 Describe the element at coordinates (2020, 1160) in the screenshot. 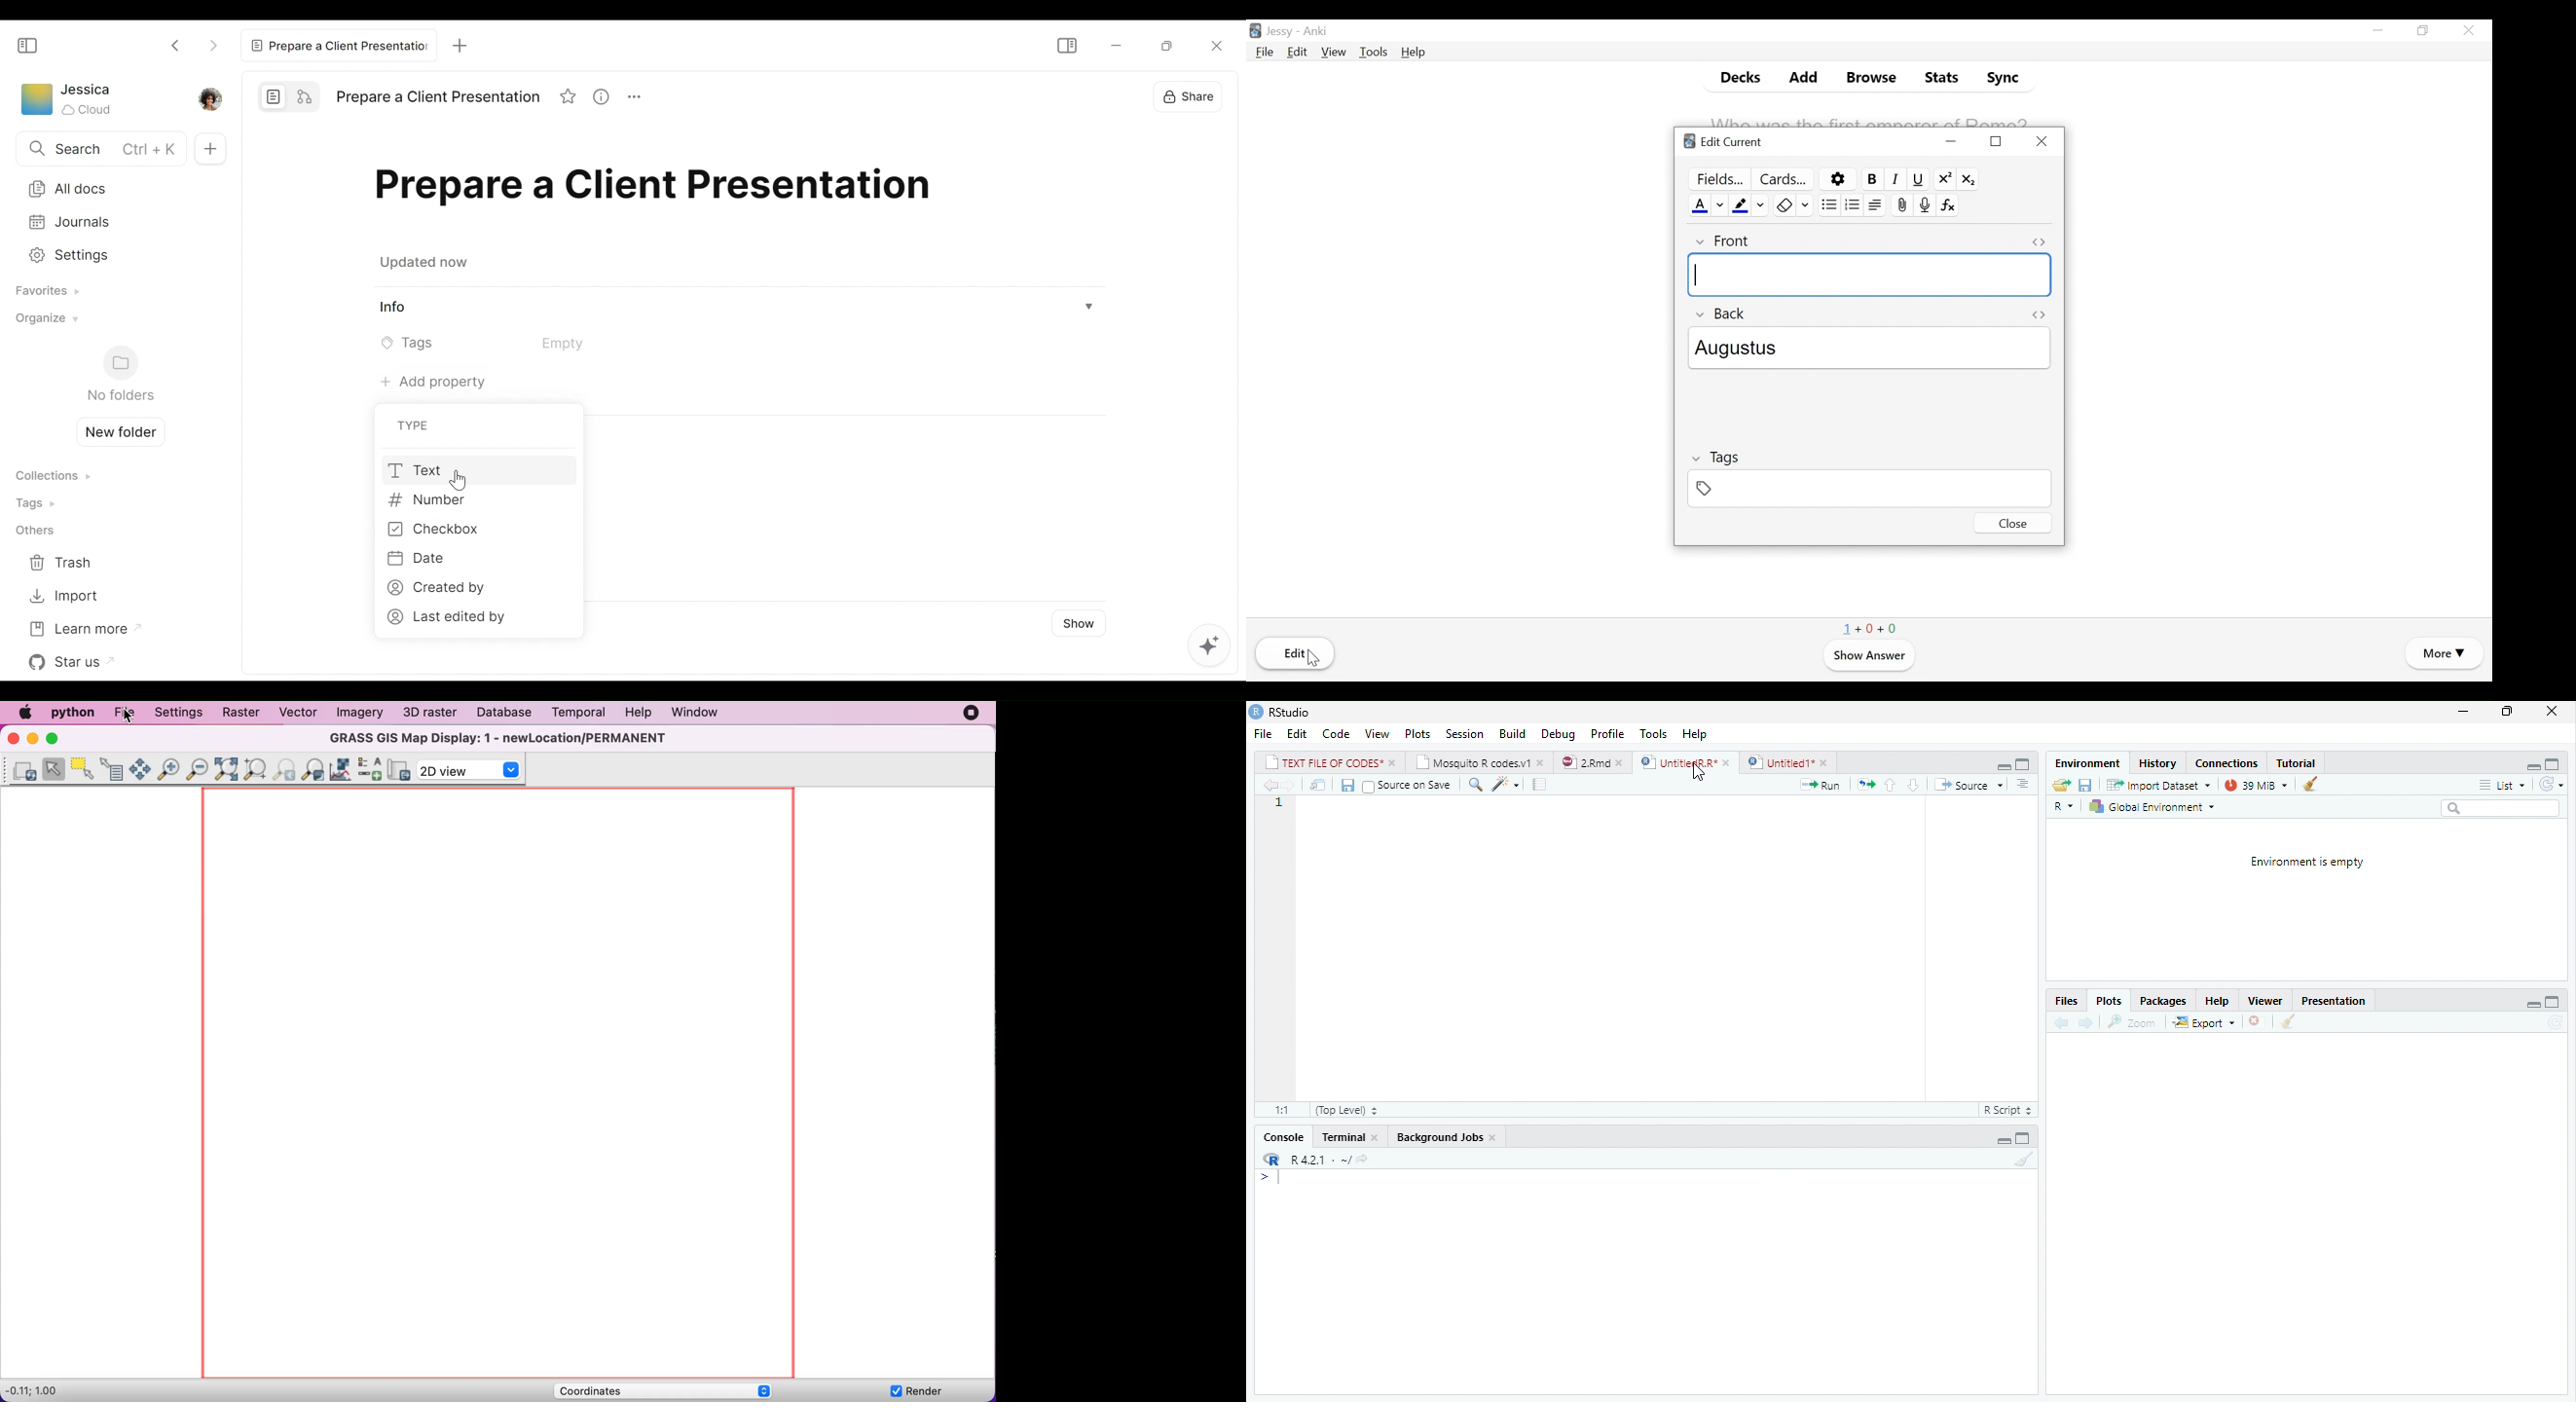

I see `Clean` at that location.